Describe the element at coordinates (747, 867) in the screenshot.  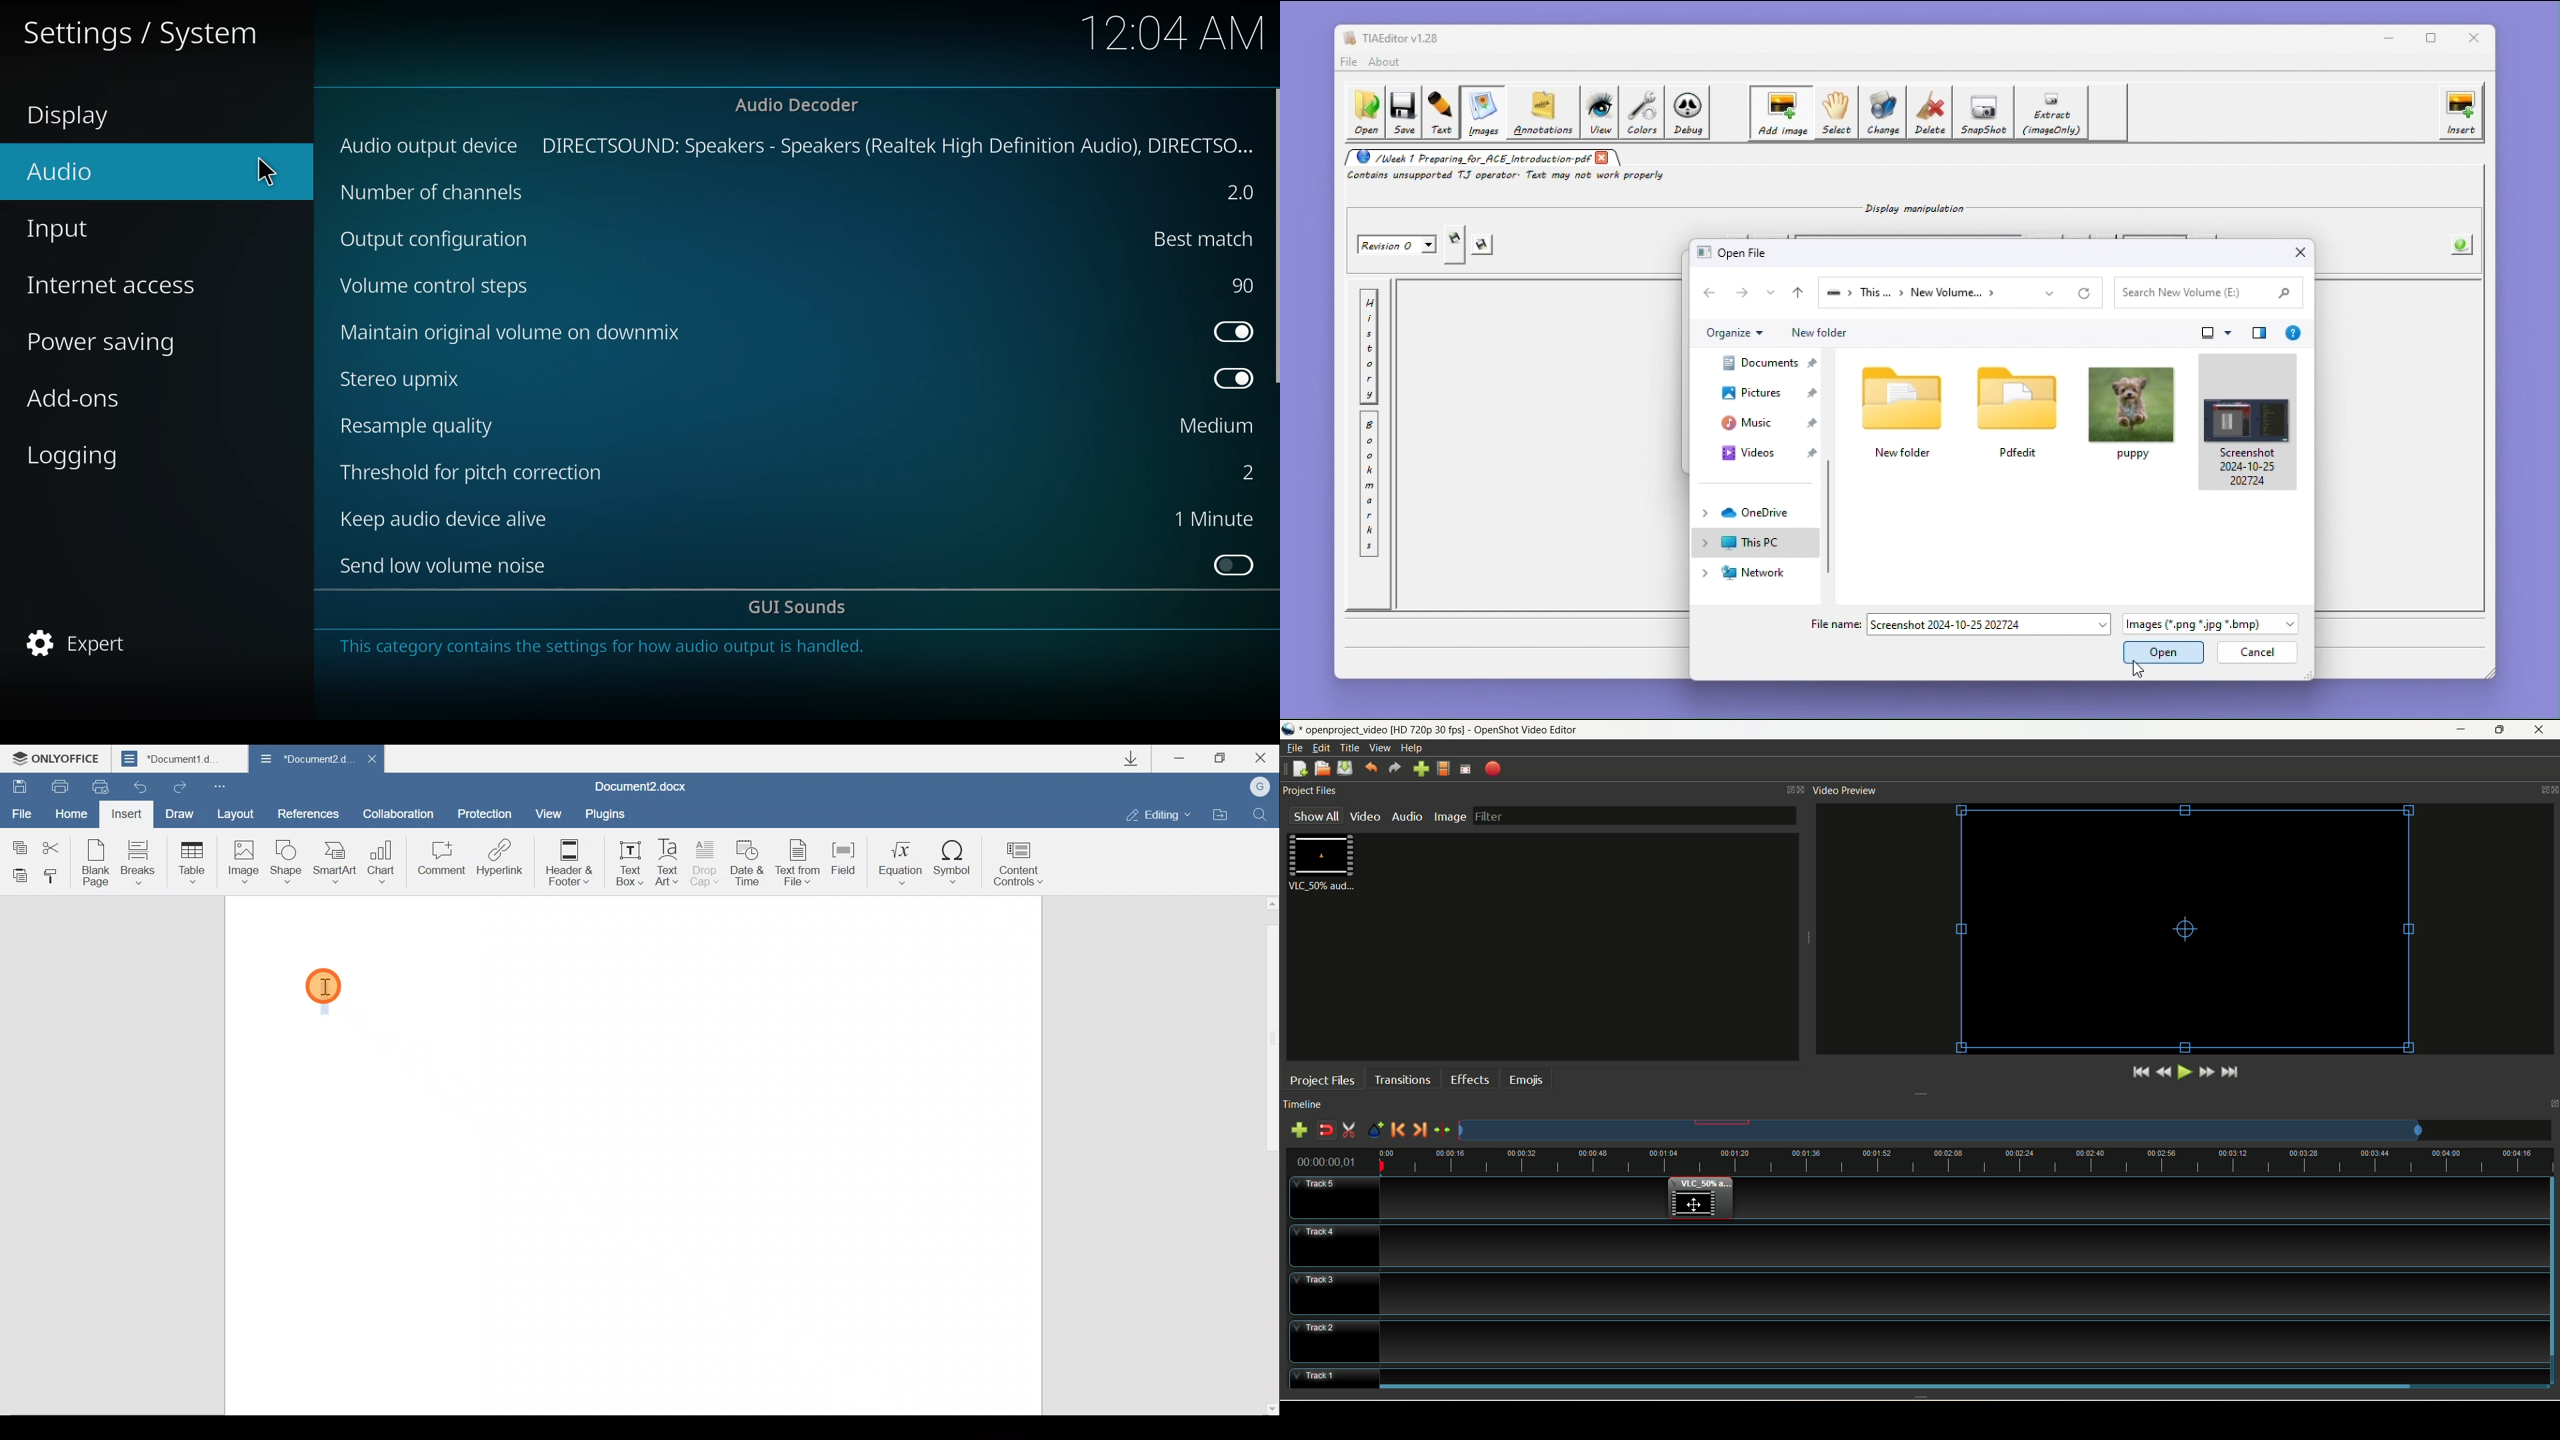
I see `Date & time` at that location.